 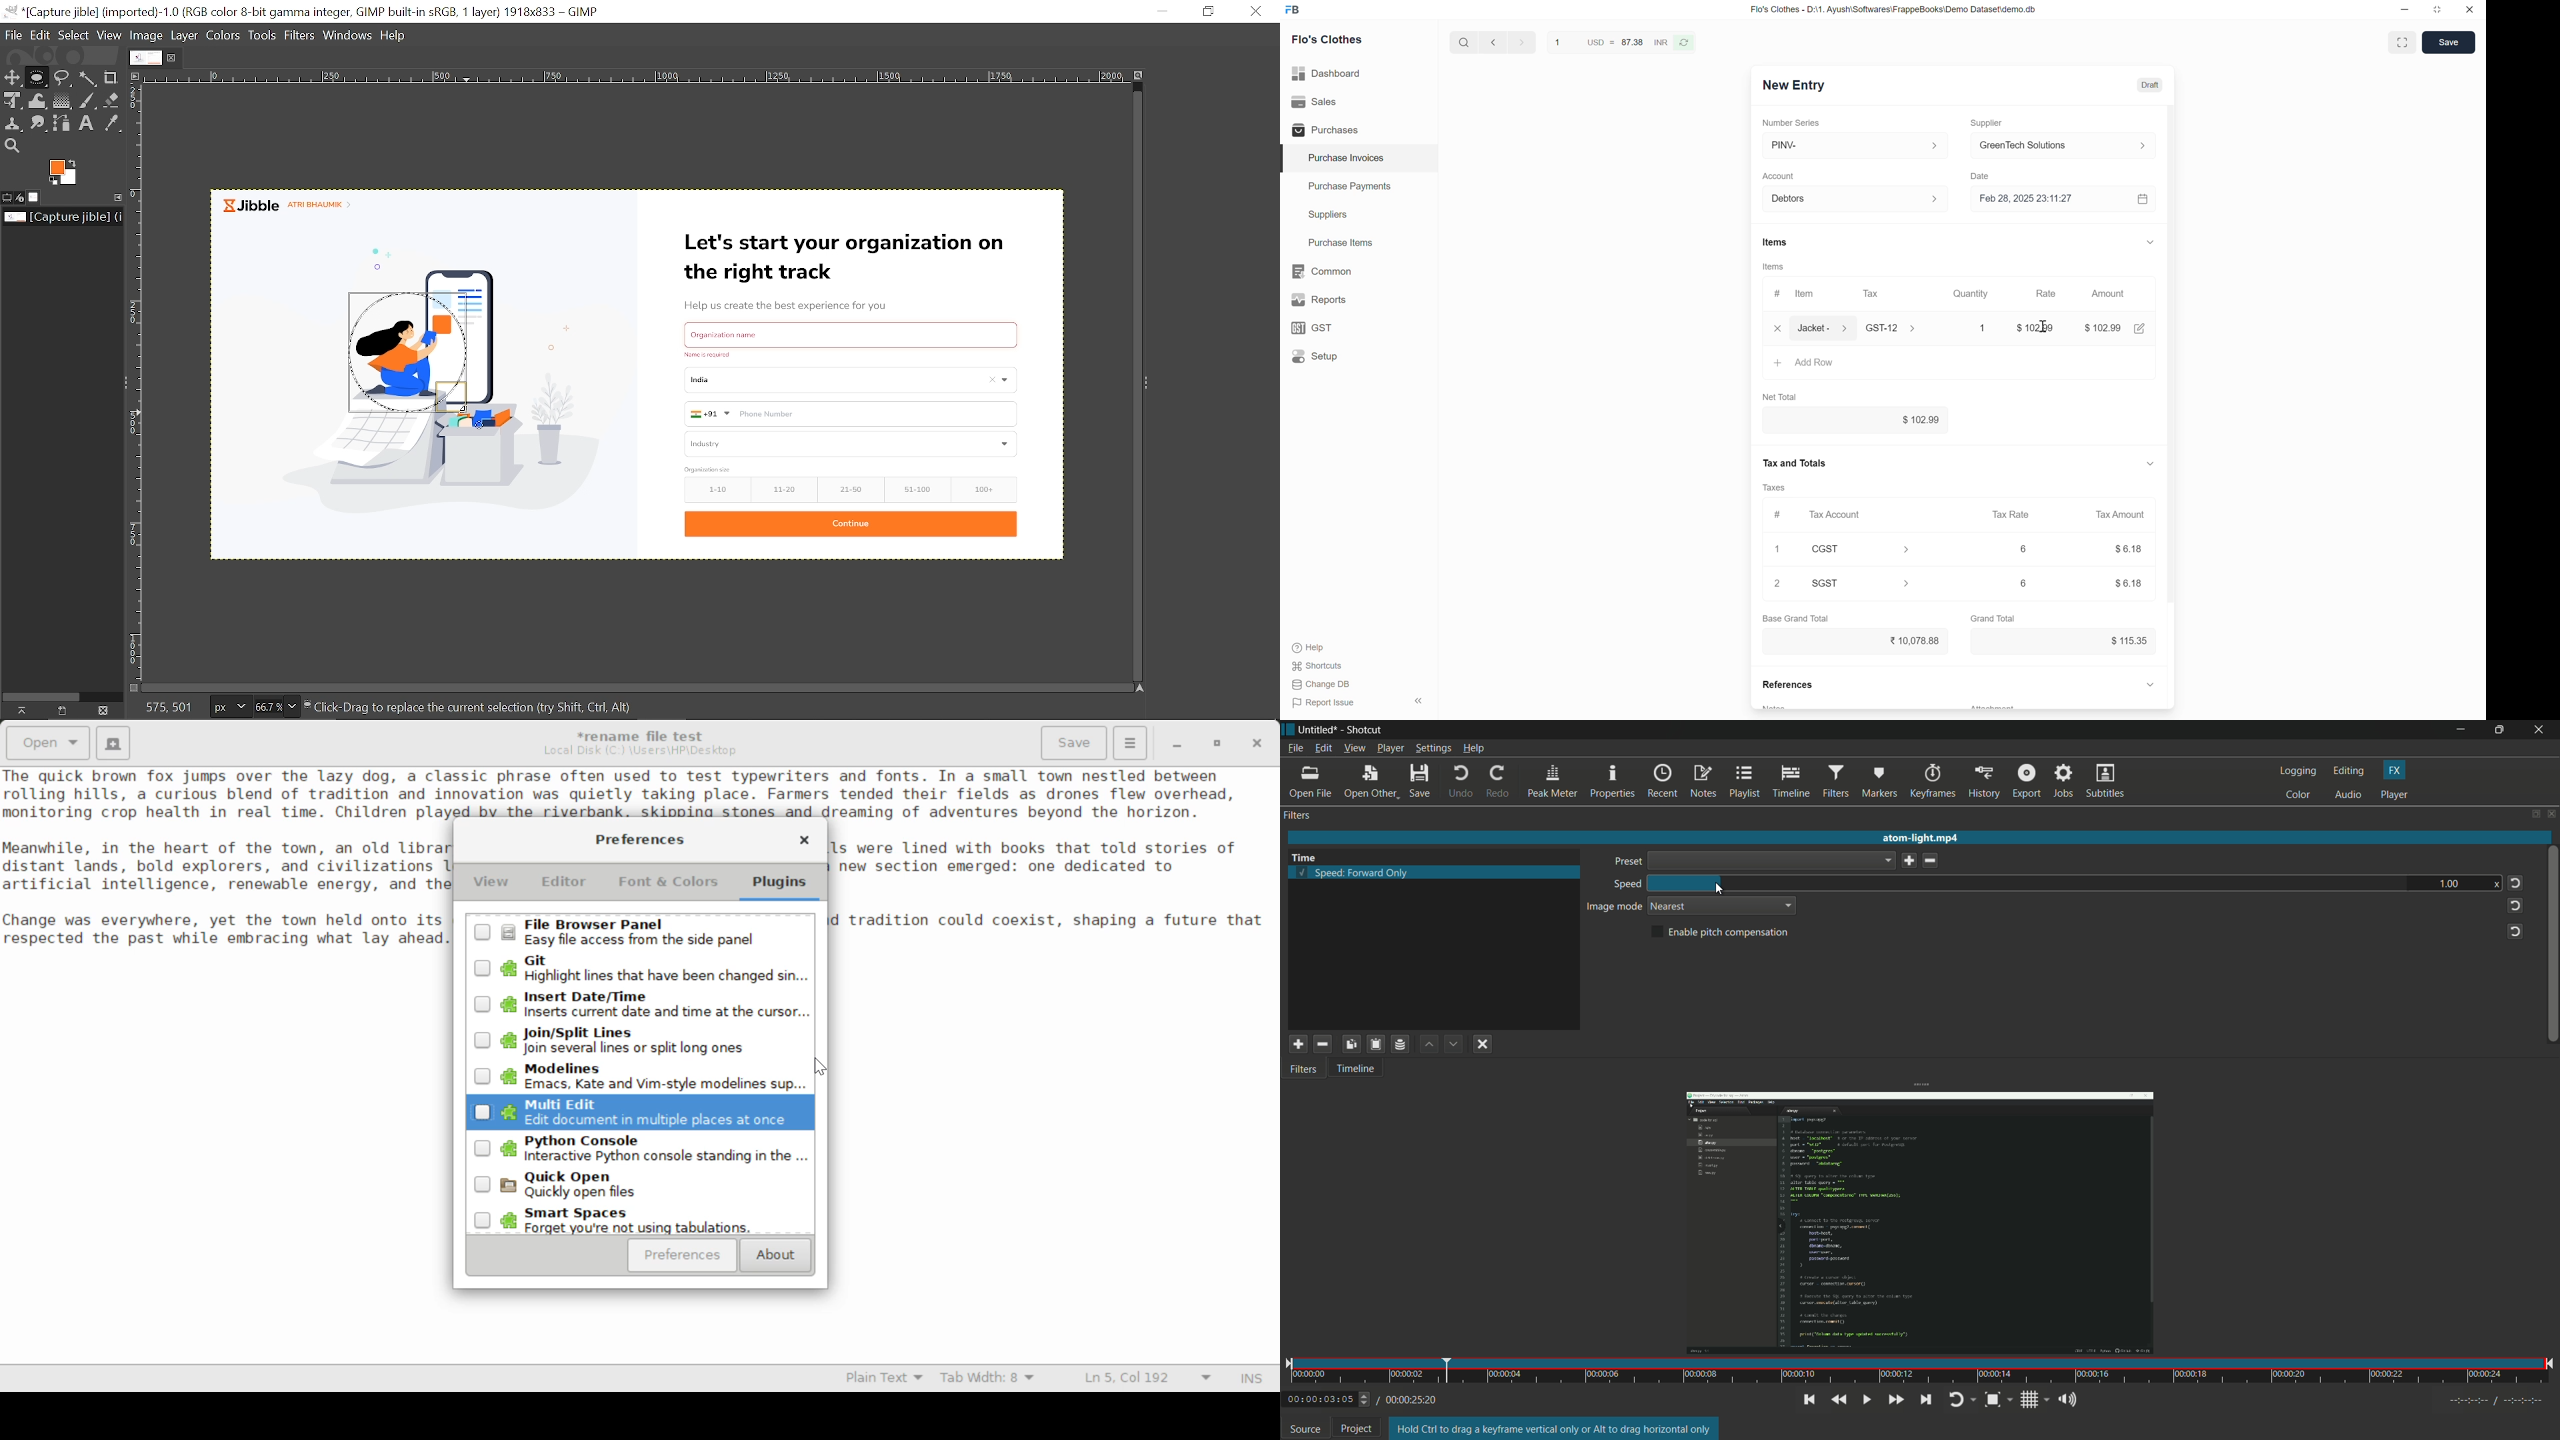 I want to click on Collapse, so click(x=2150, y=684).